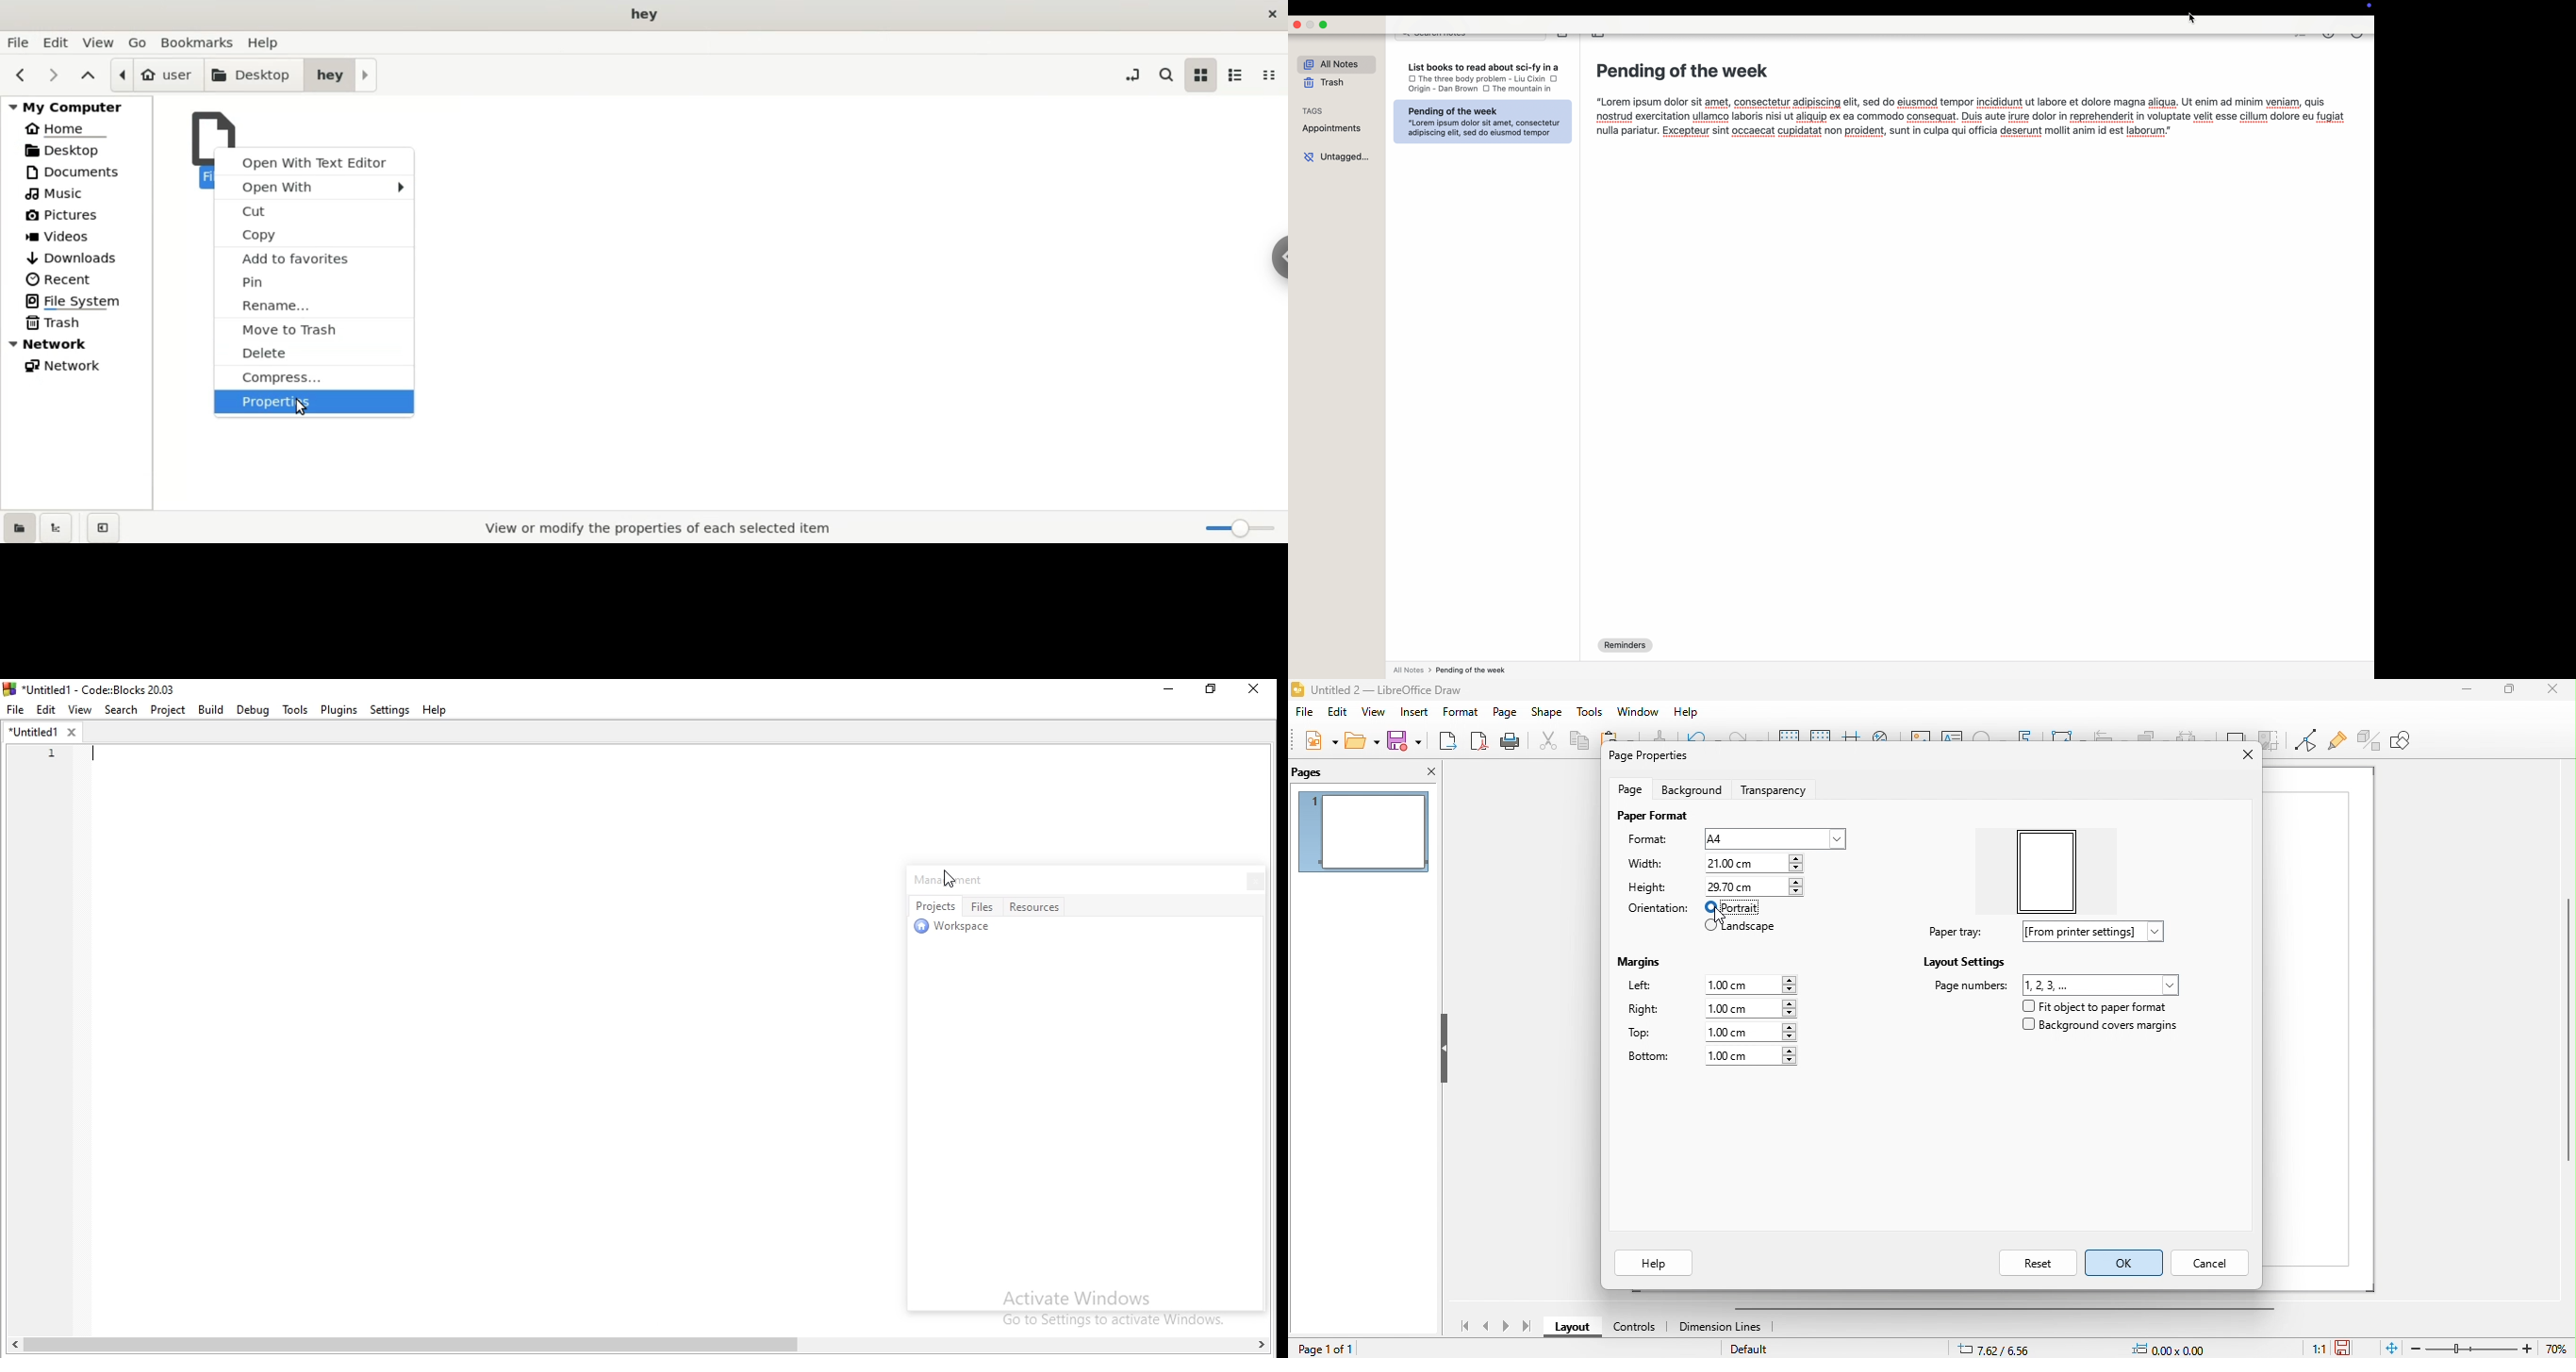 The height and width of the screenshot is (1372, 2576). I want to click on 1:1, so click(2309, 1348).